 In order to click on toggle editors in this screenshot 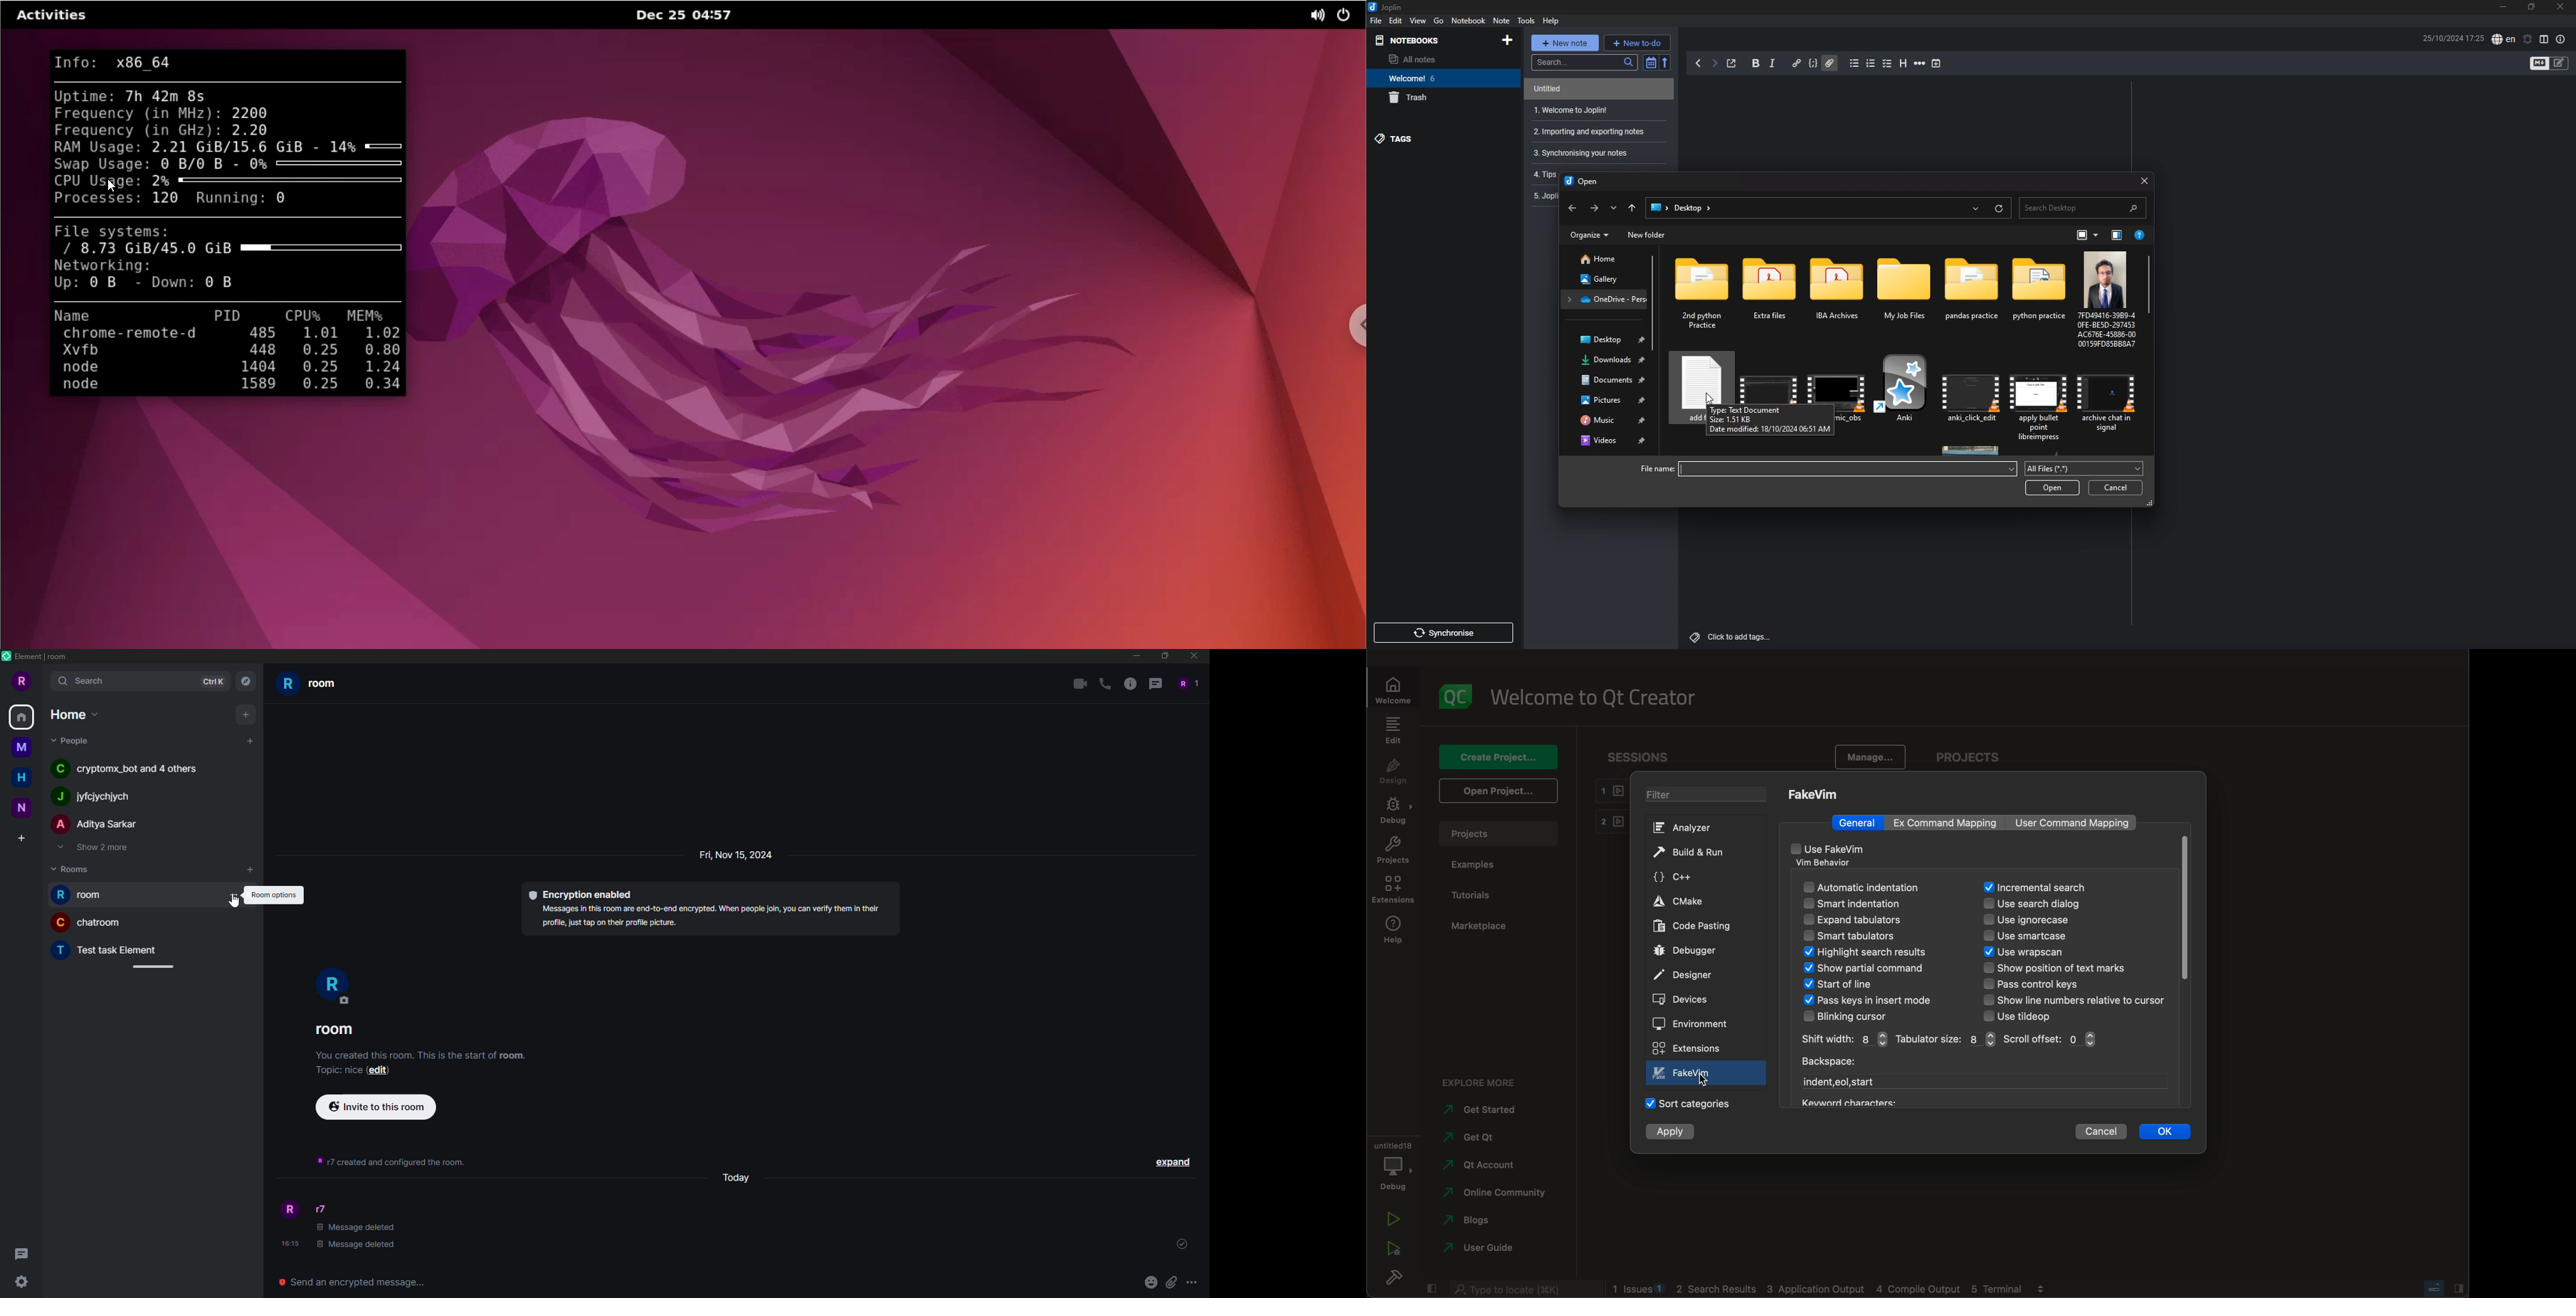, I will do `click(2539, 63)`.